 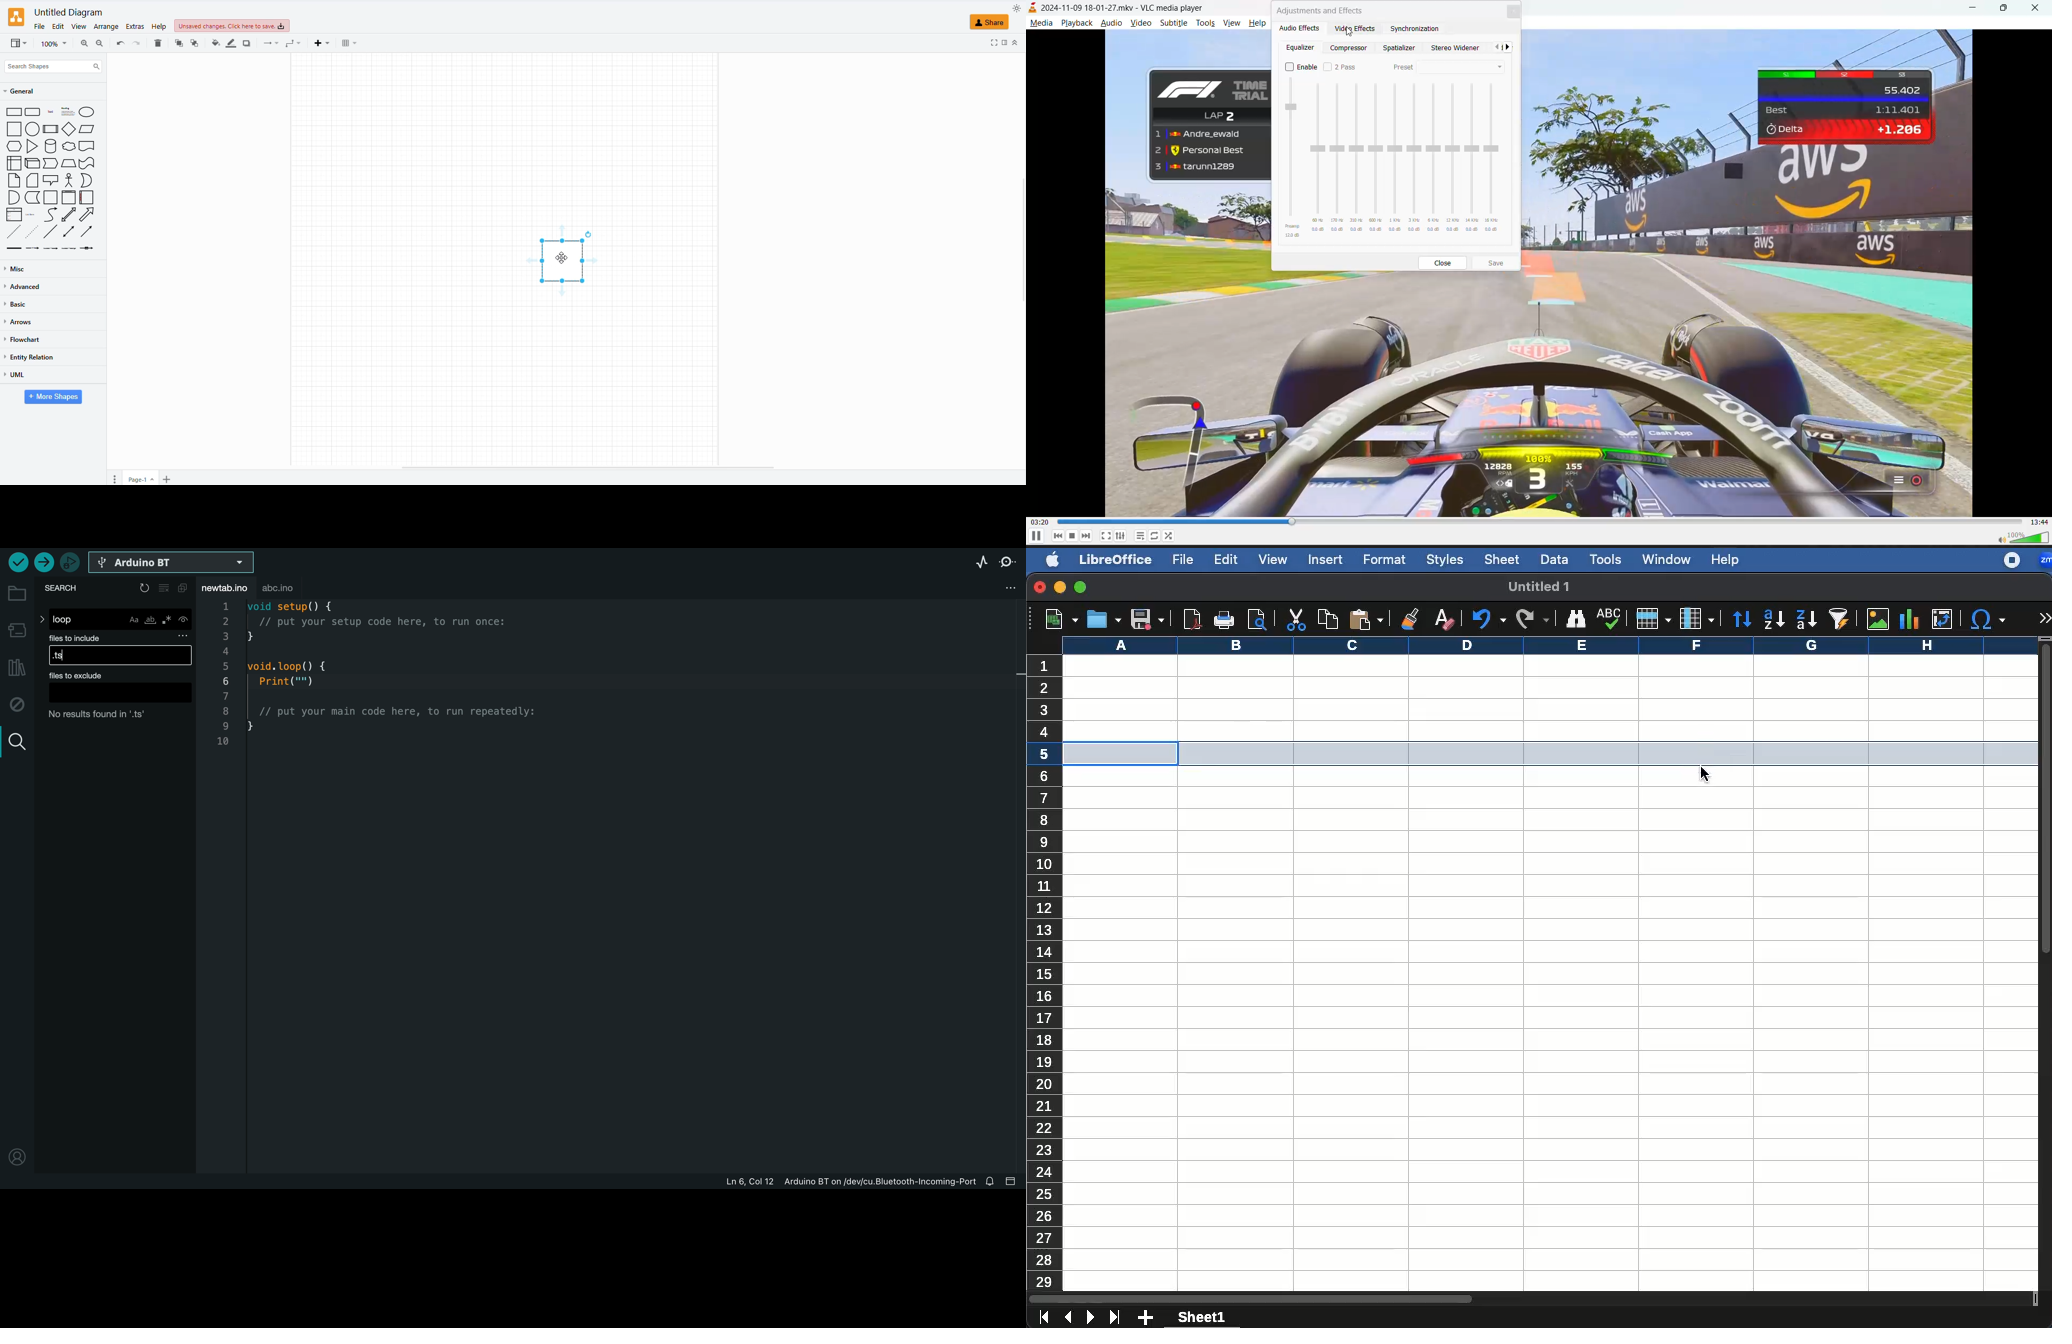 I want to click on spell check, so click(x=1608, y=616).